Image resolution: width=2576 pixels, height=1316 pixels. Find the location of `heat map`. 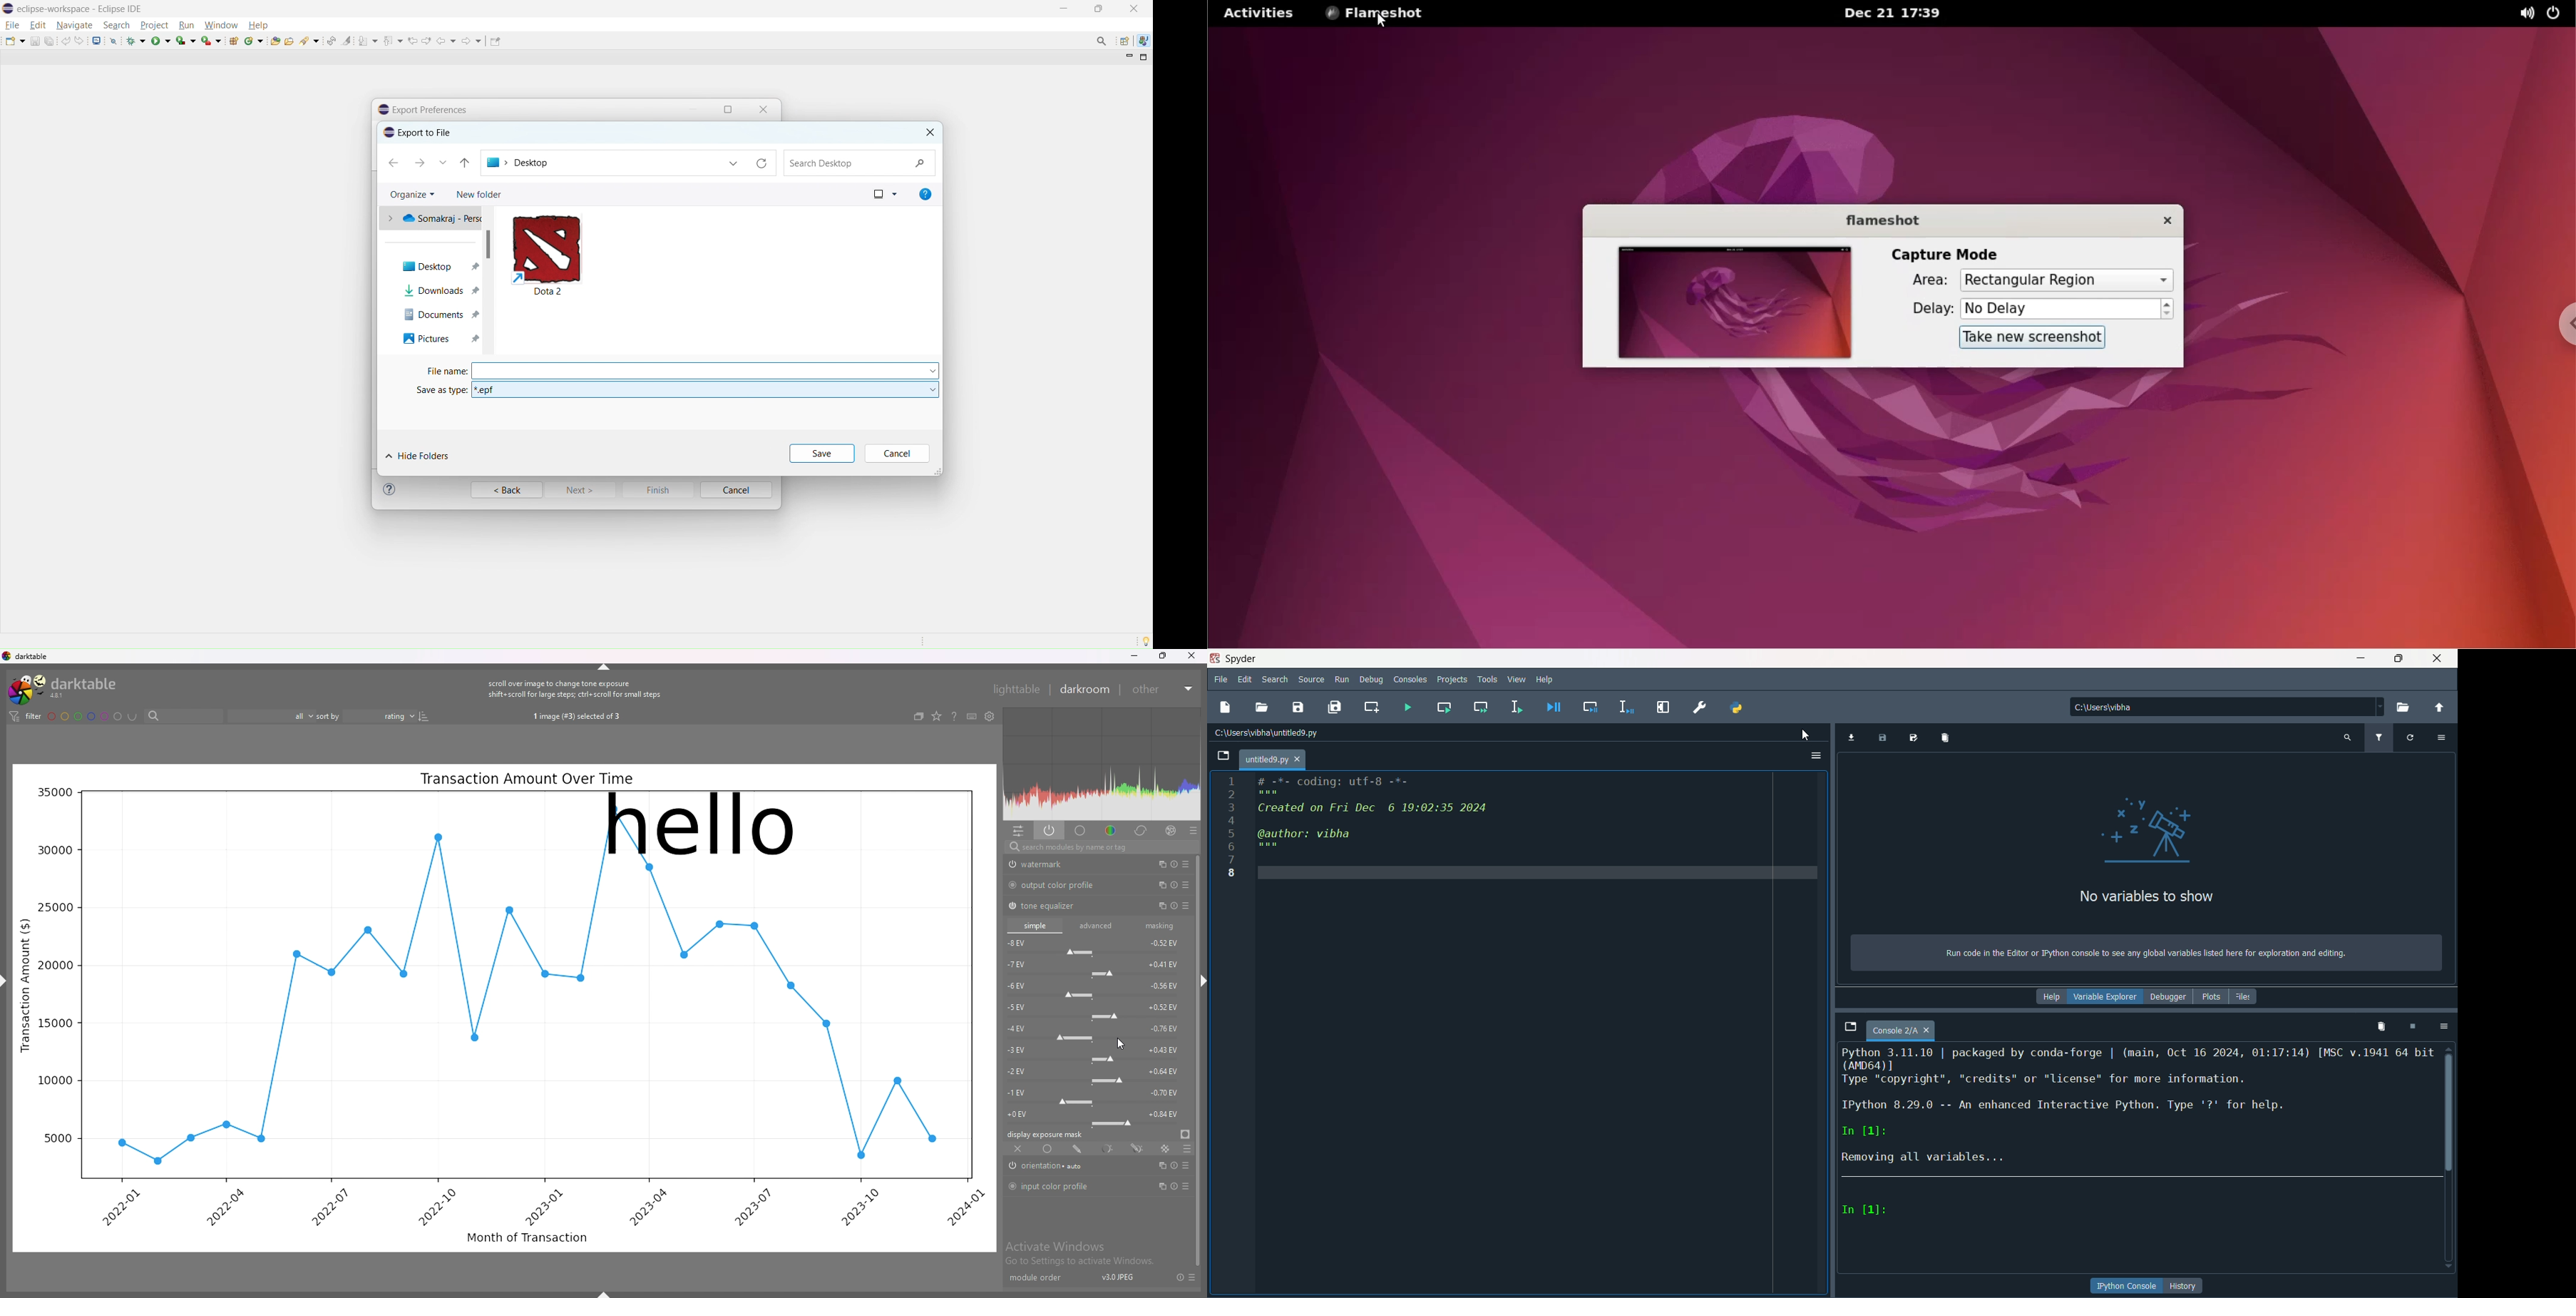

heat map is located at coordinates (1102, 763).